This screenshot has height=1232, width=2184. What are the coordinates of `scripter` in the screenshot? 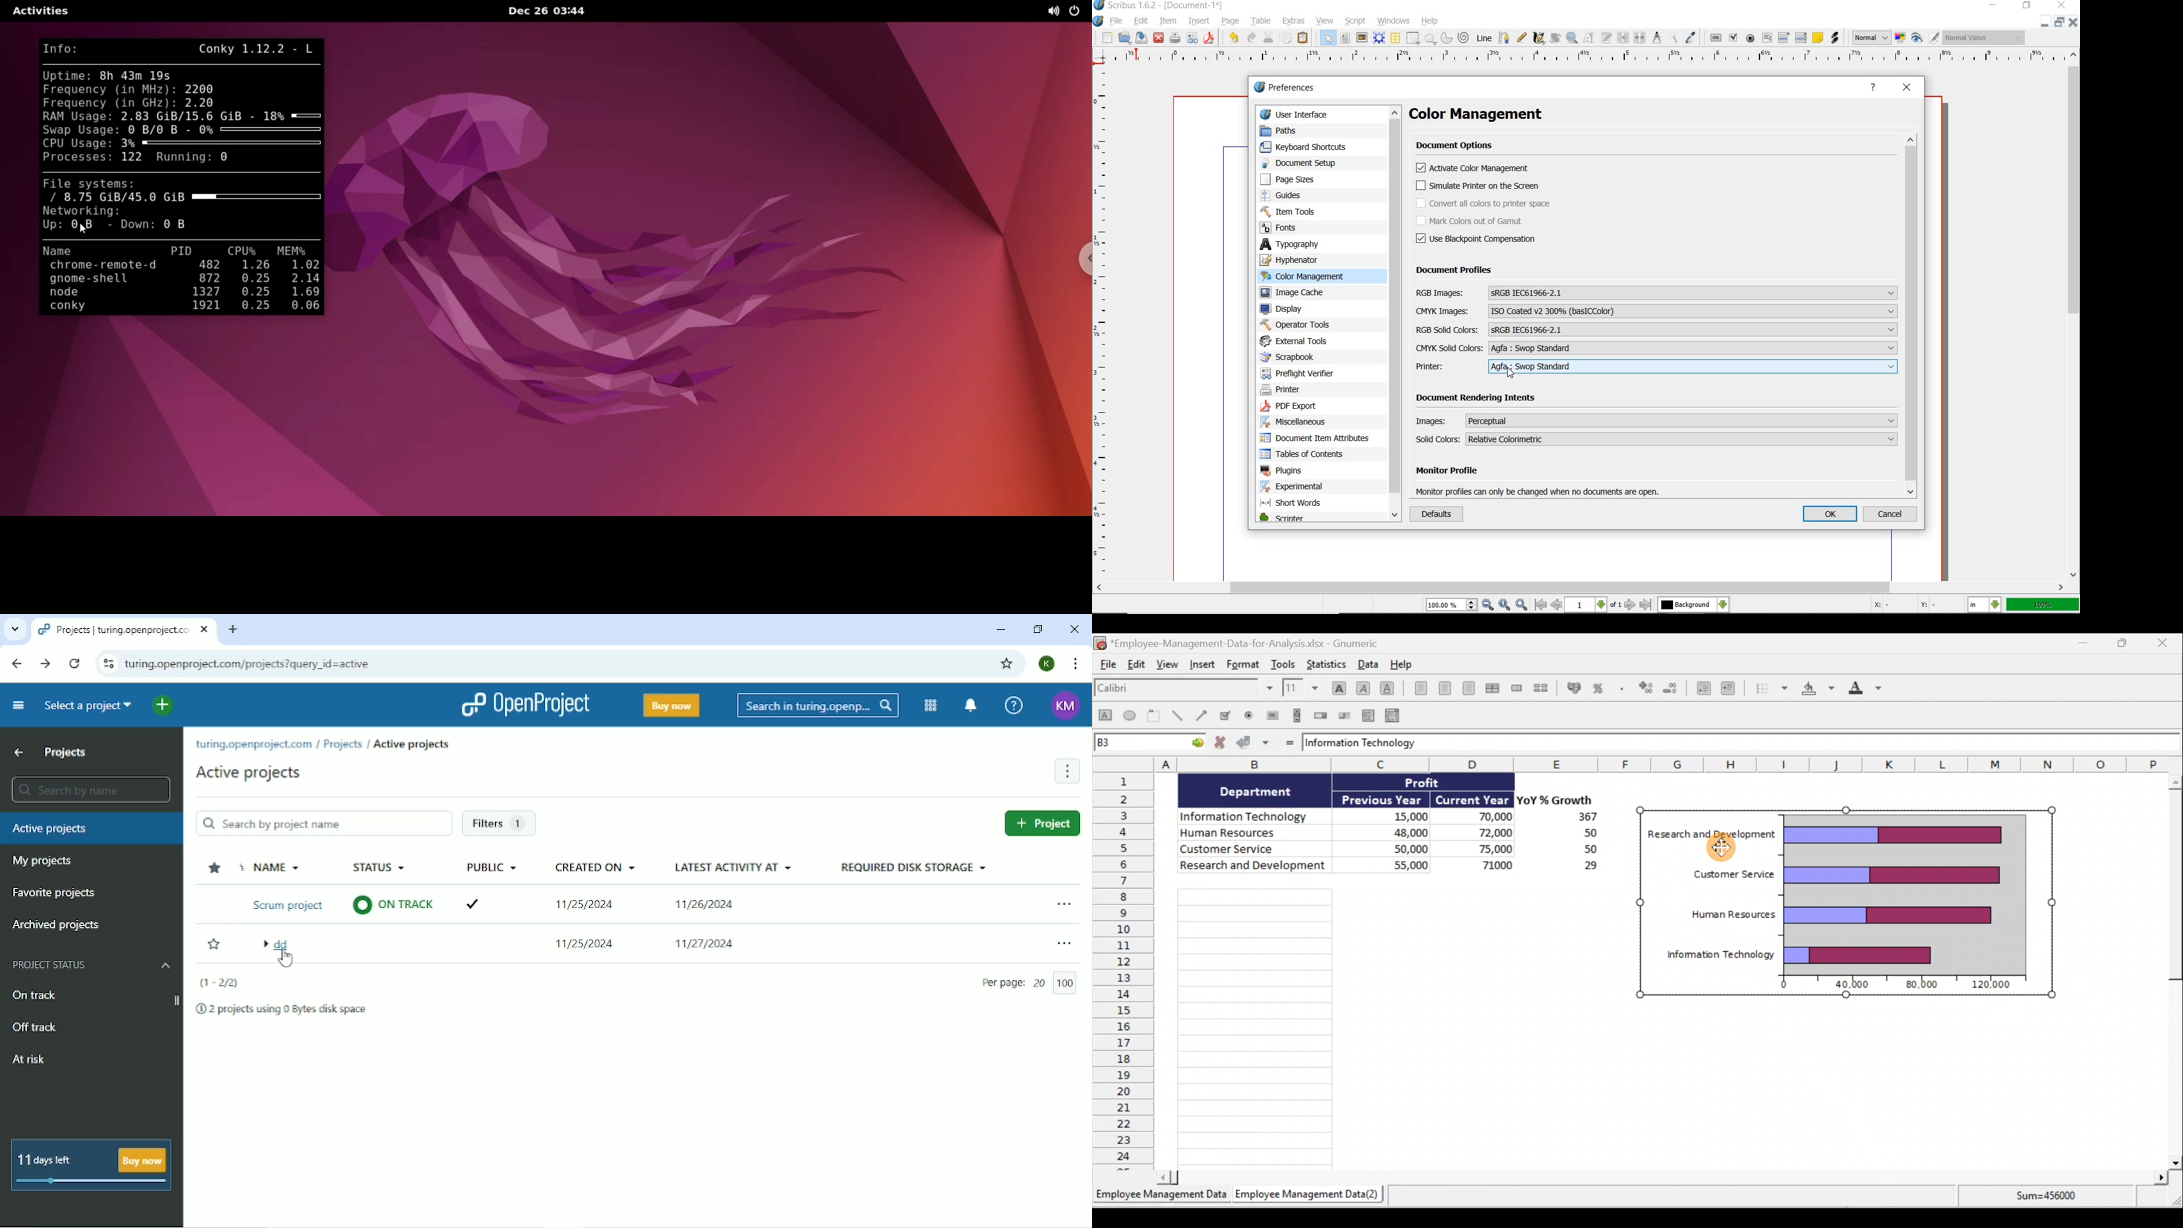 It's located at (1295, 518).